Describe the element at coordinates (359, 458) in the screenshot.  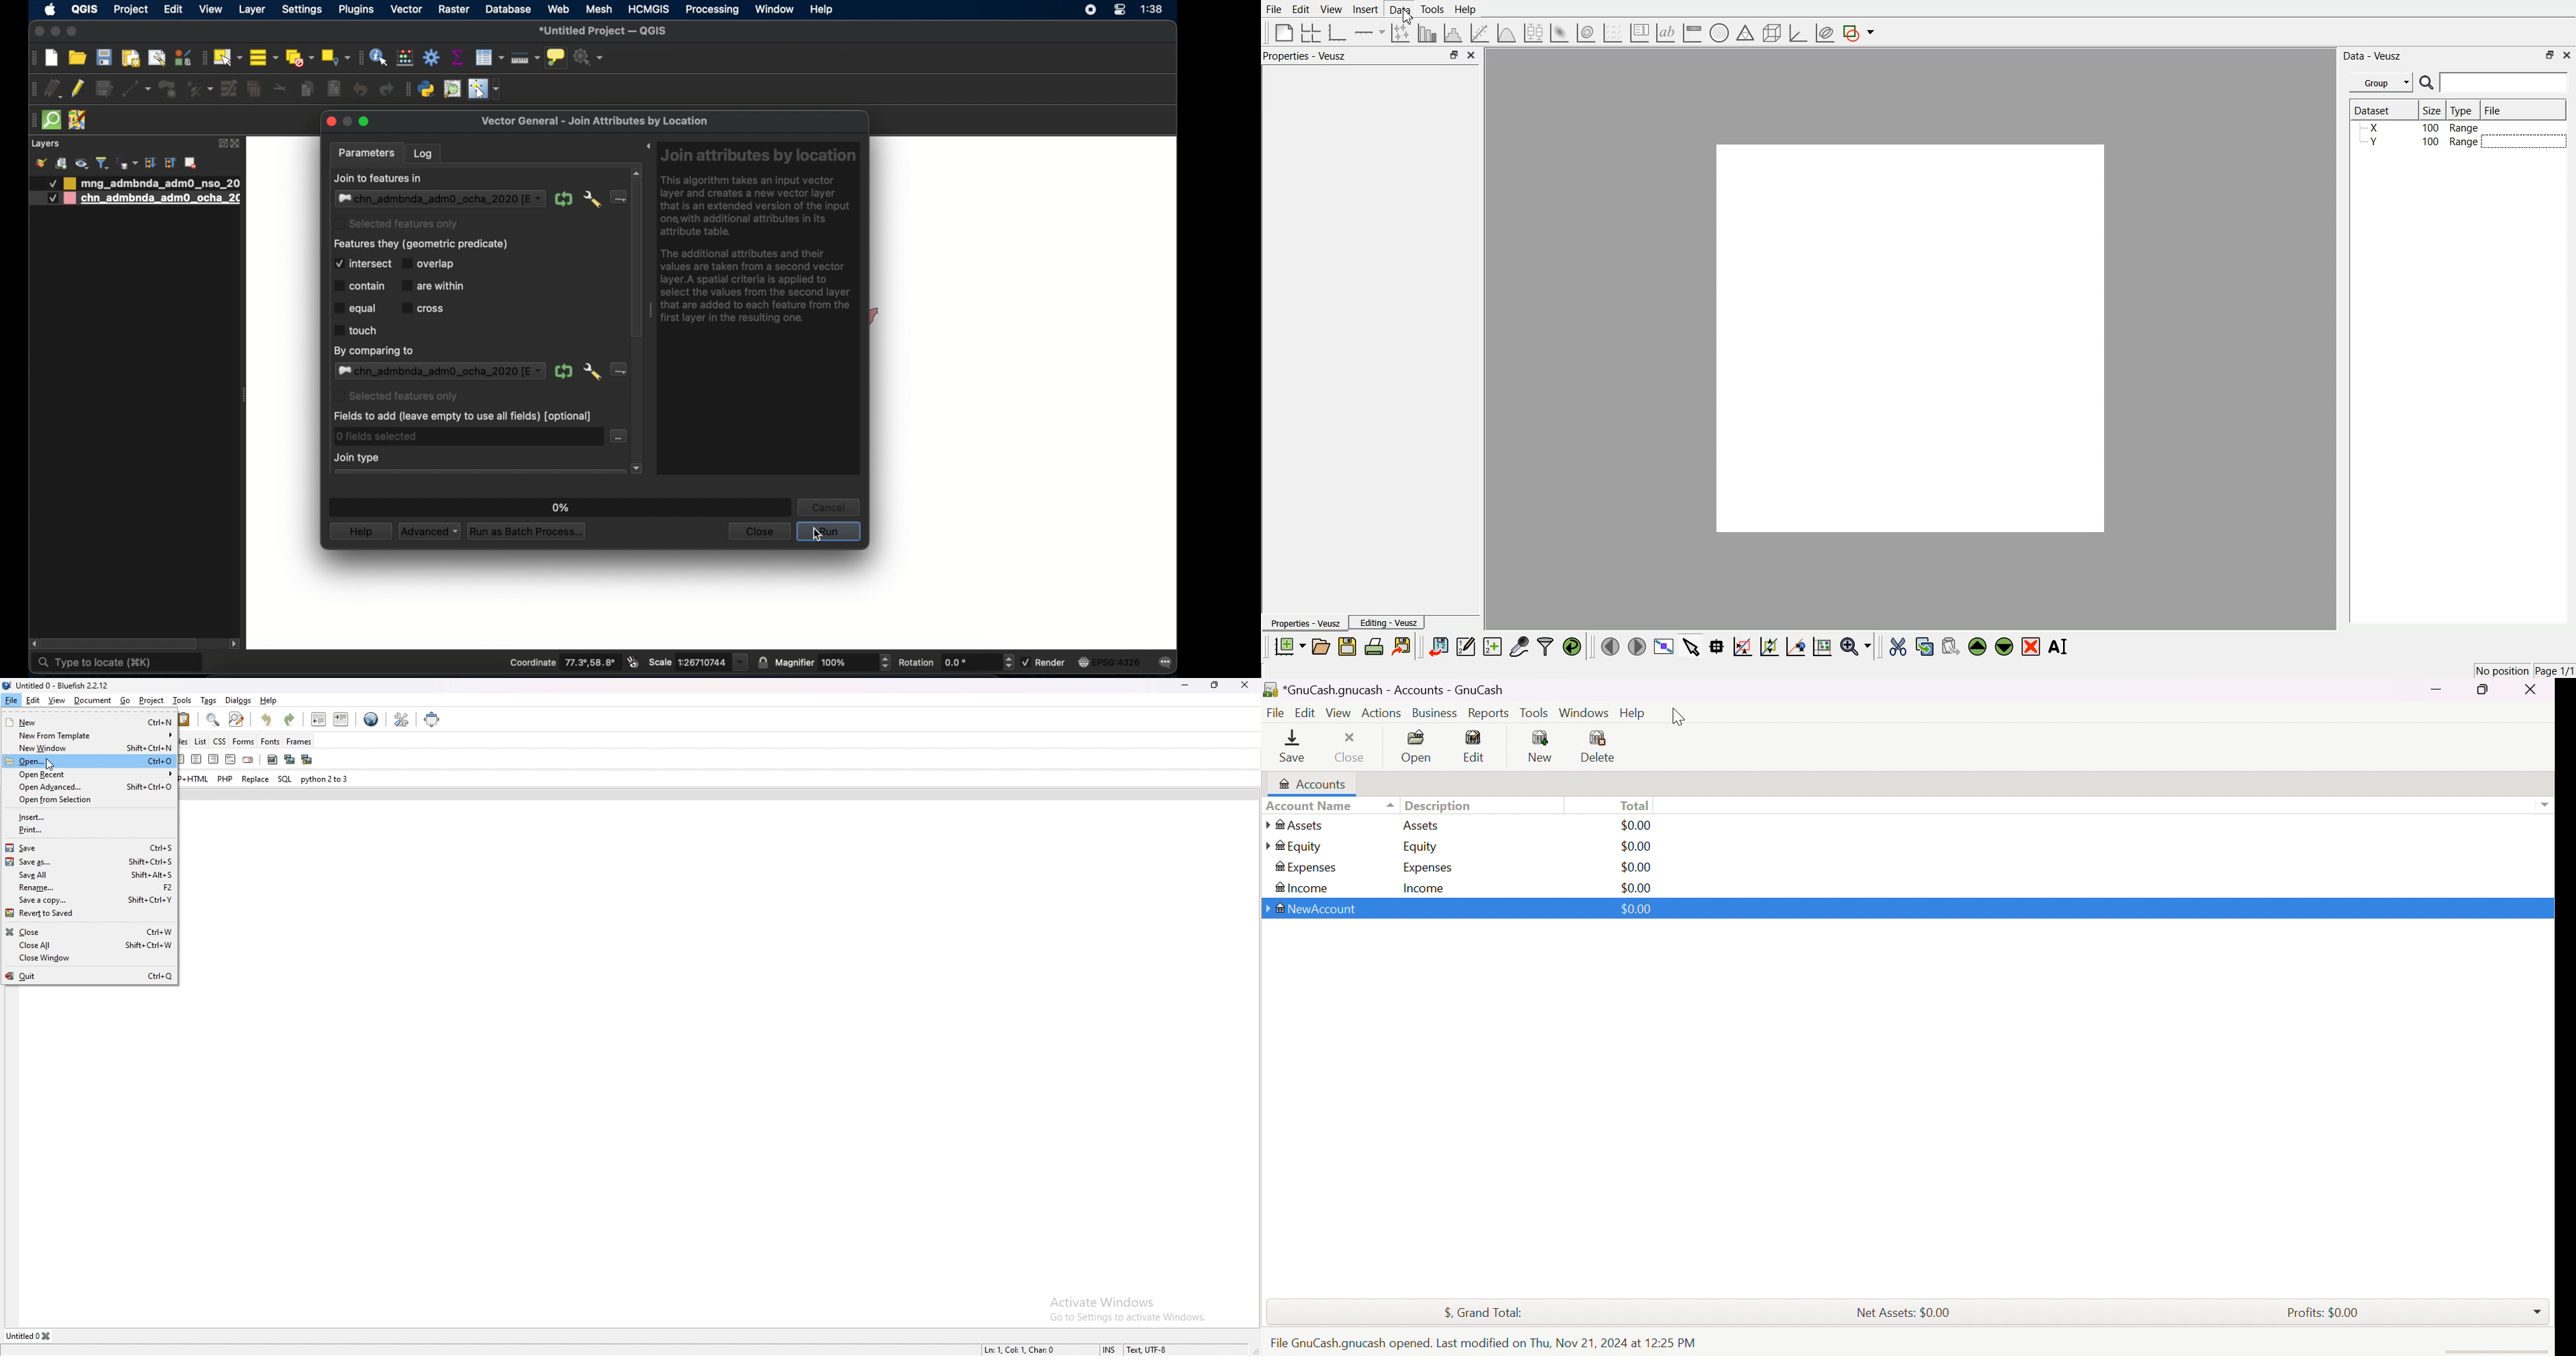
I see `join type` at that location.